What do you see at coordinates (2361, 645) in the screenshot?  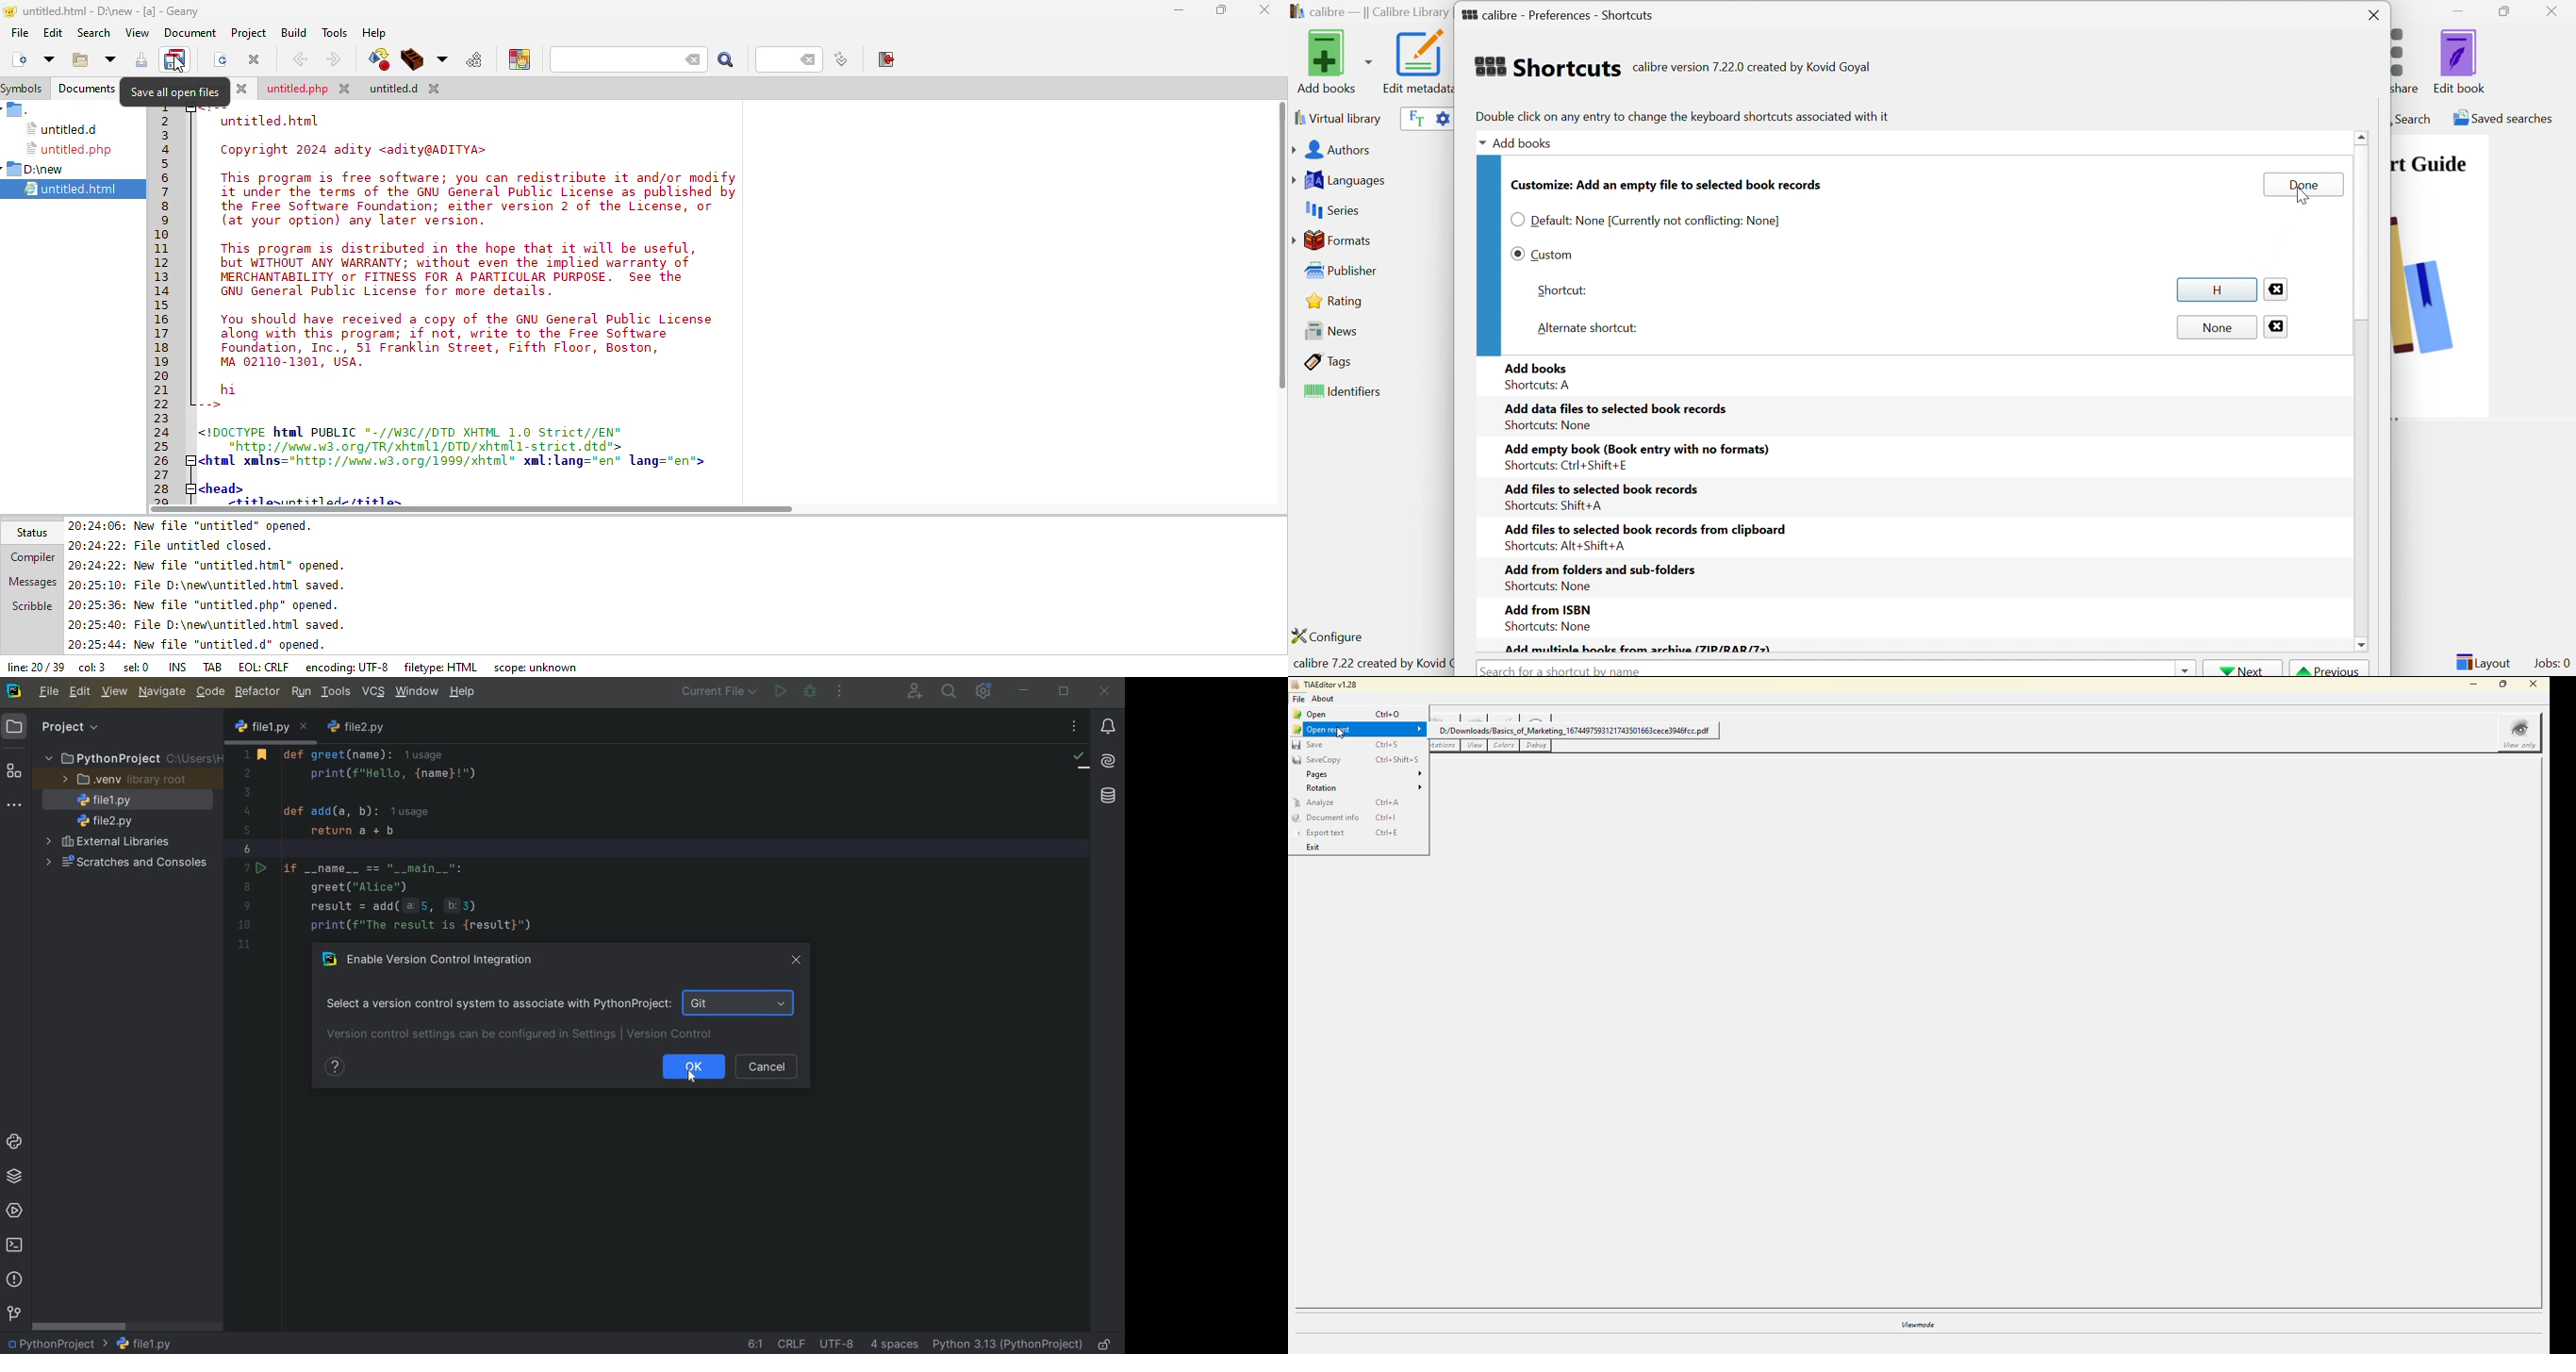 I see `scroll down` at bounding box center [2361, 645].